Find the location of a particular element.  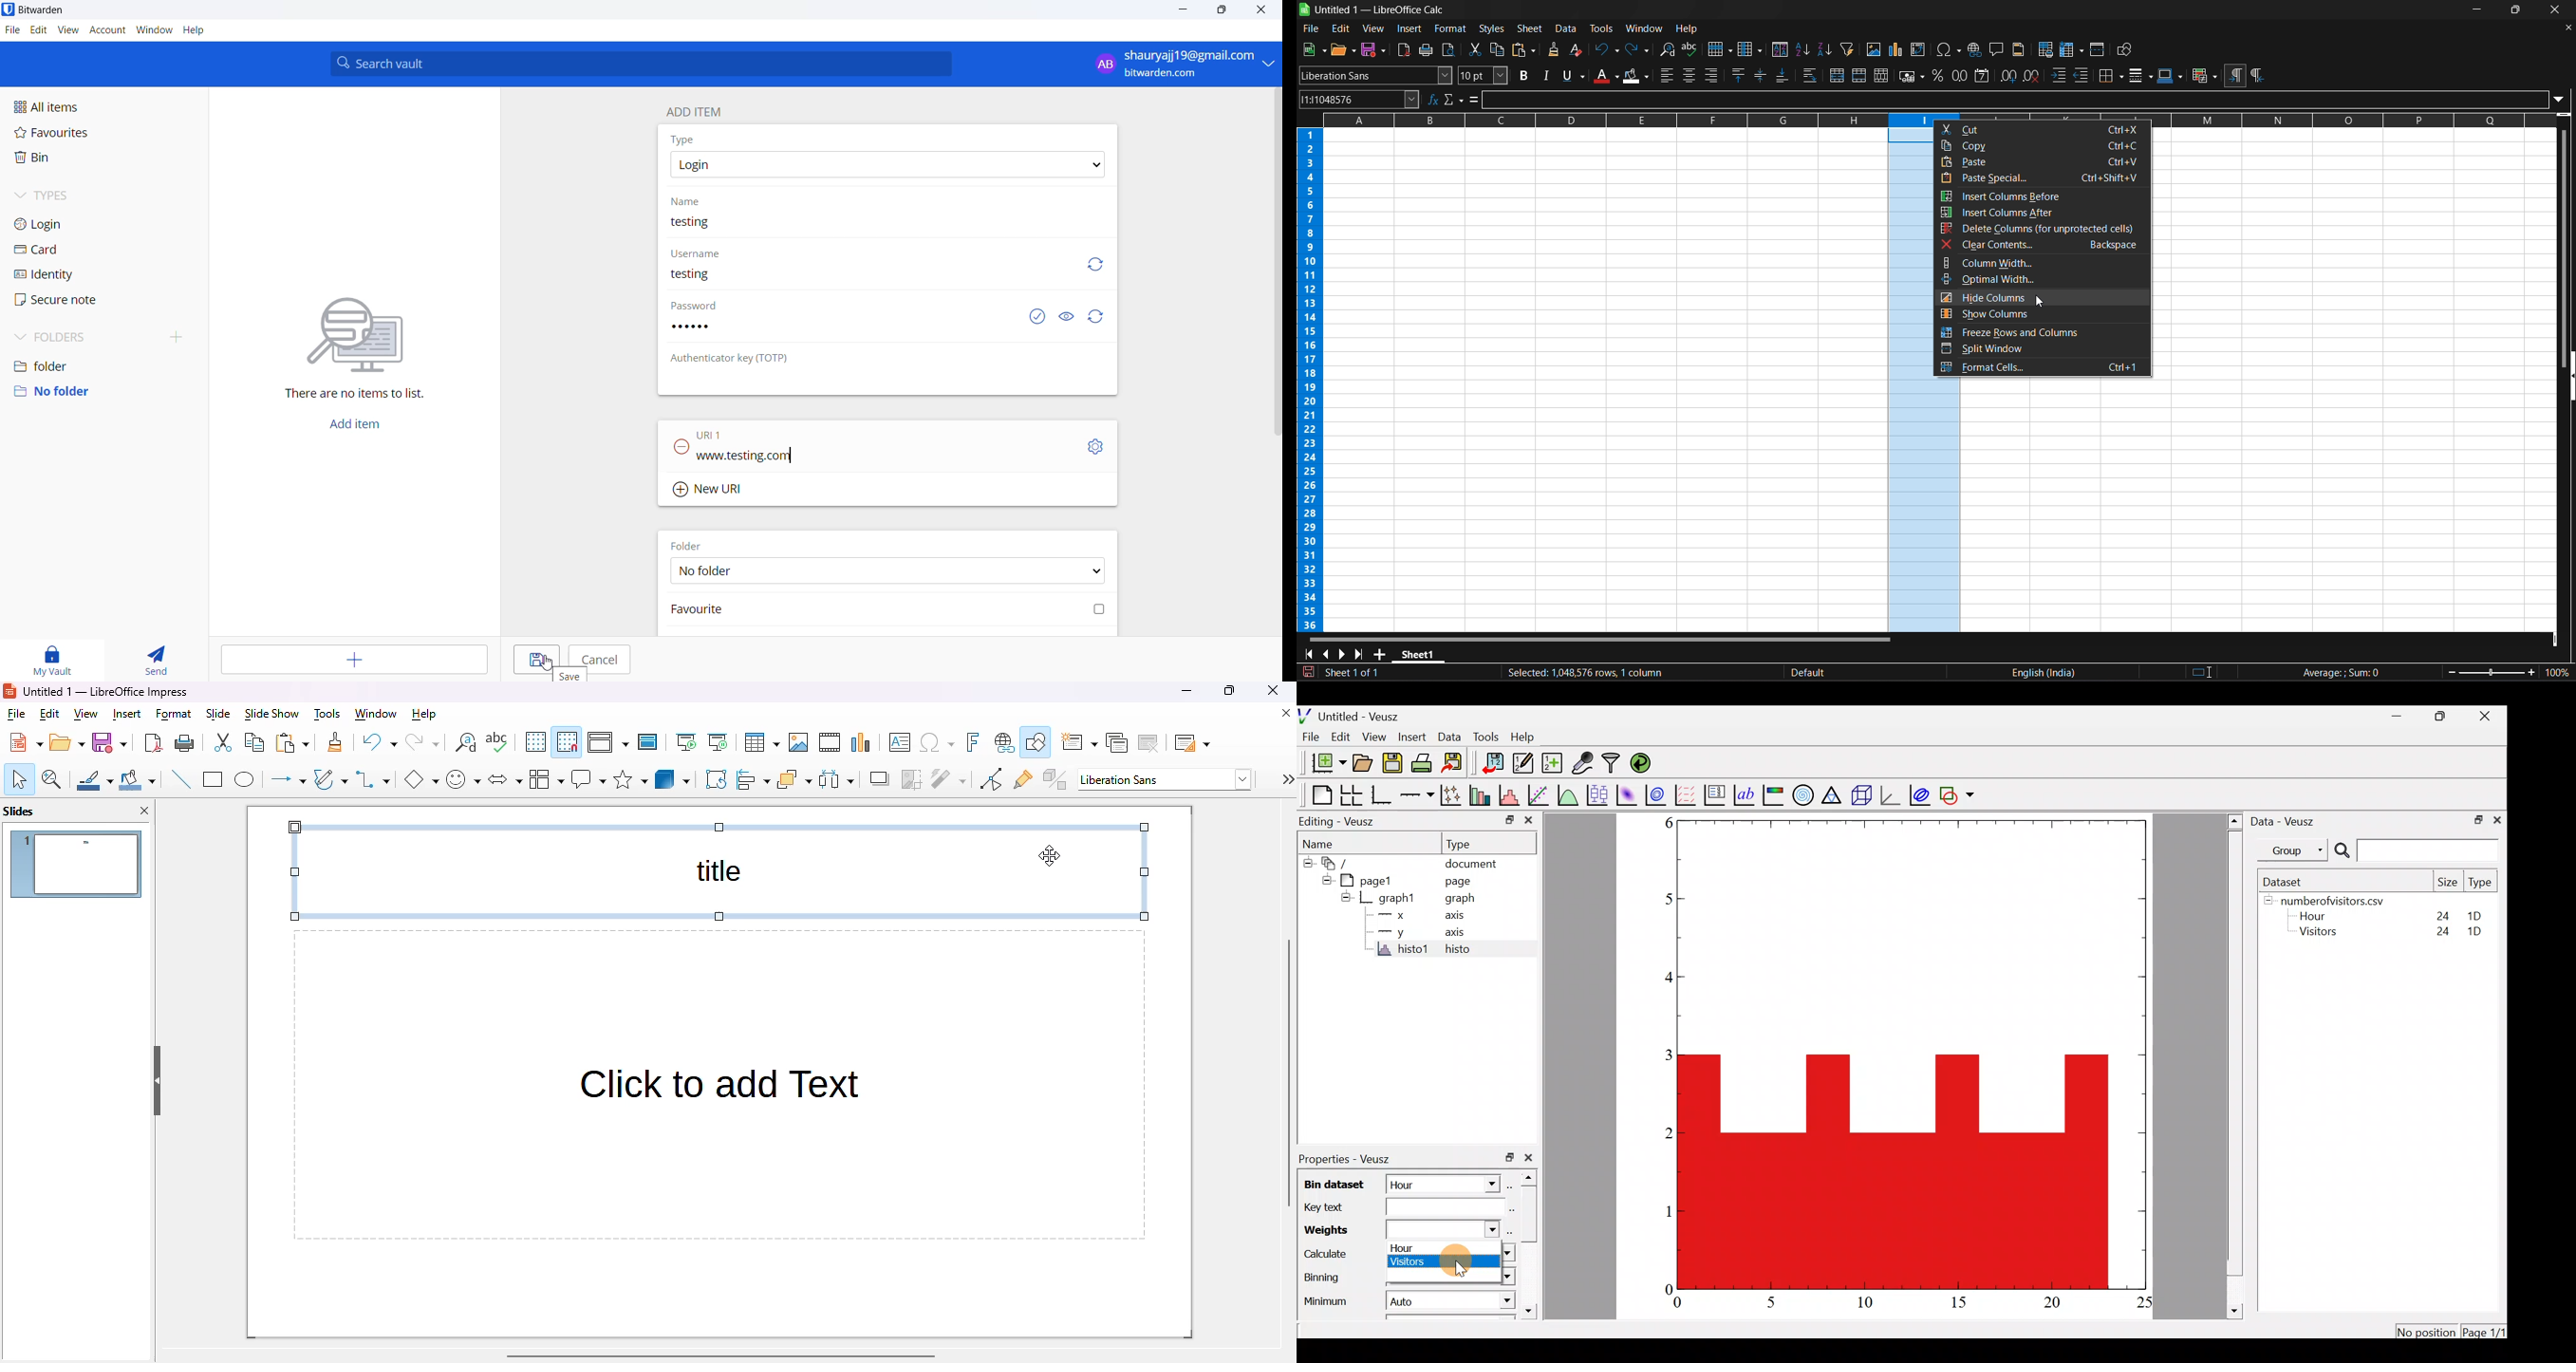

master slide is located at coordinates (648, 742).